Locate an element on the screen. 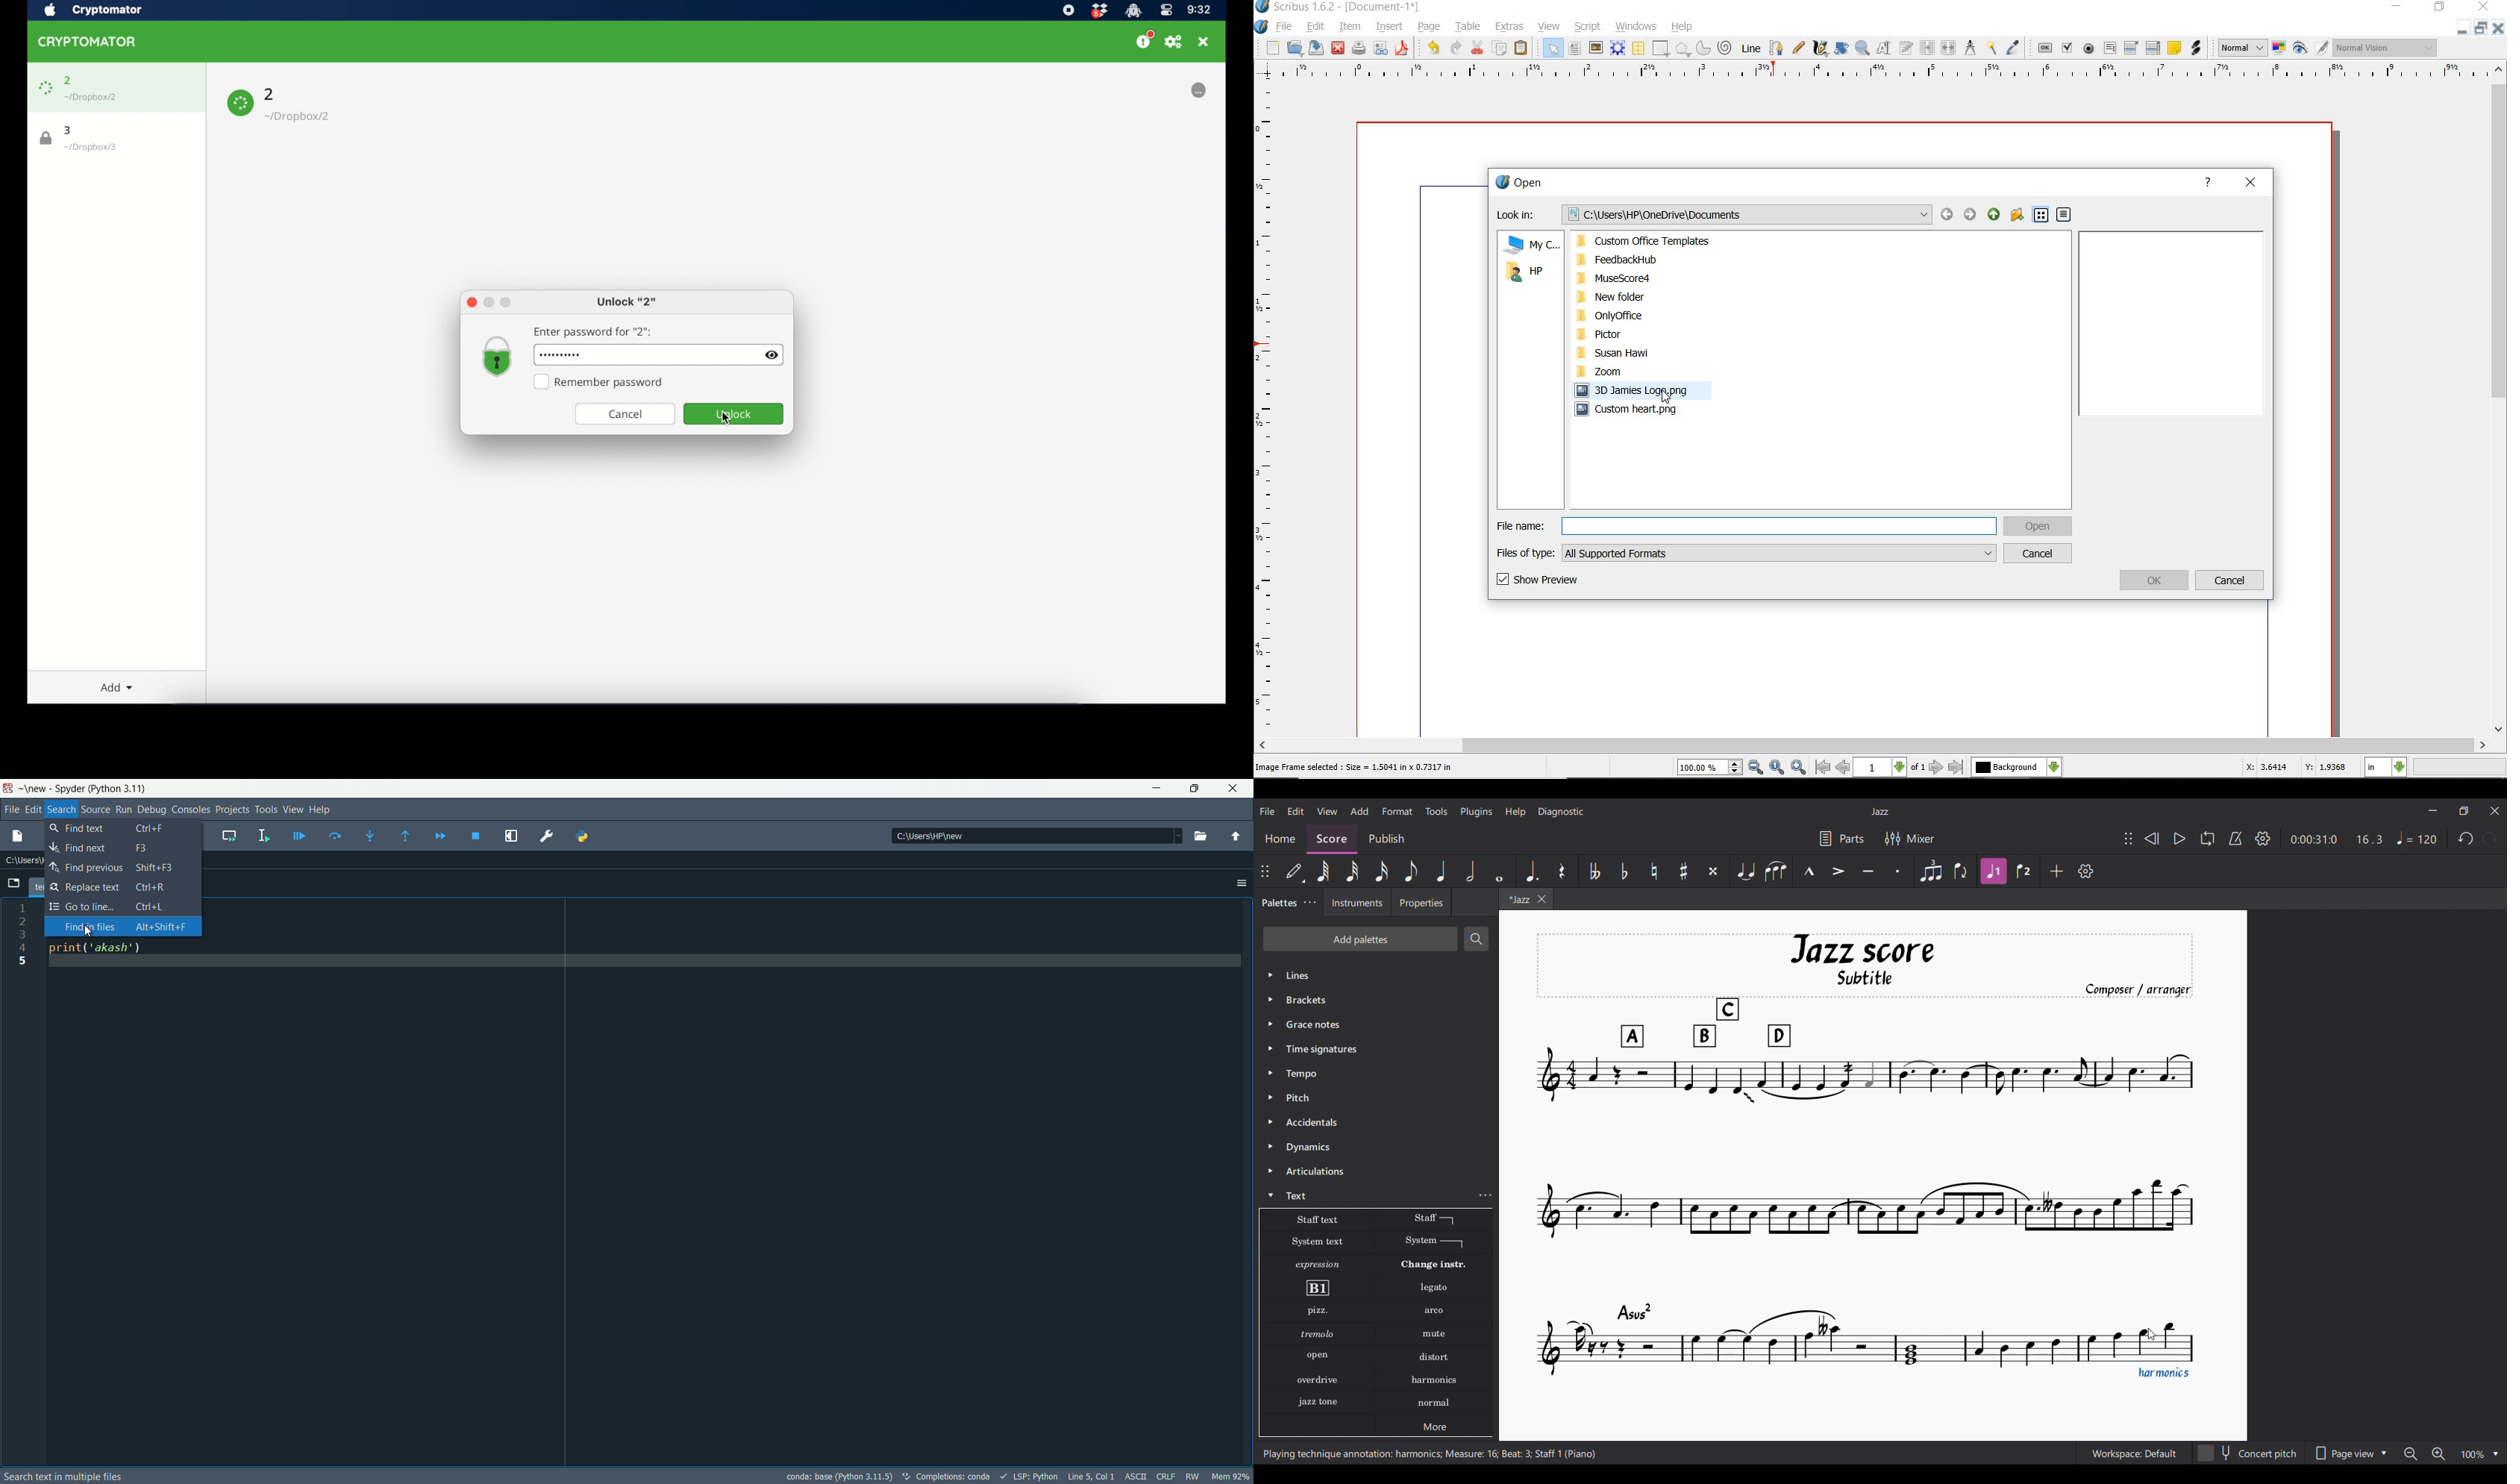 This screenshot has width=2520, height=1484. text frame is located at coordinates (1575, 50).